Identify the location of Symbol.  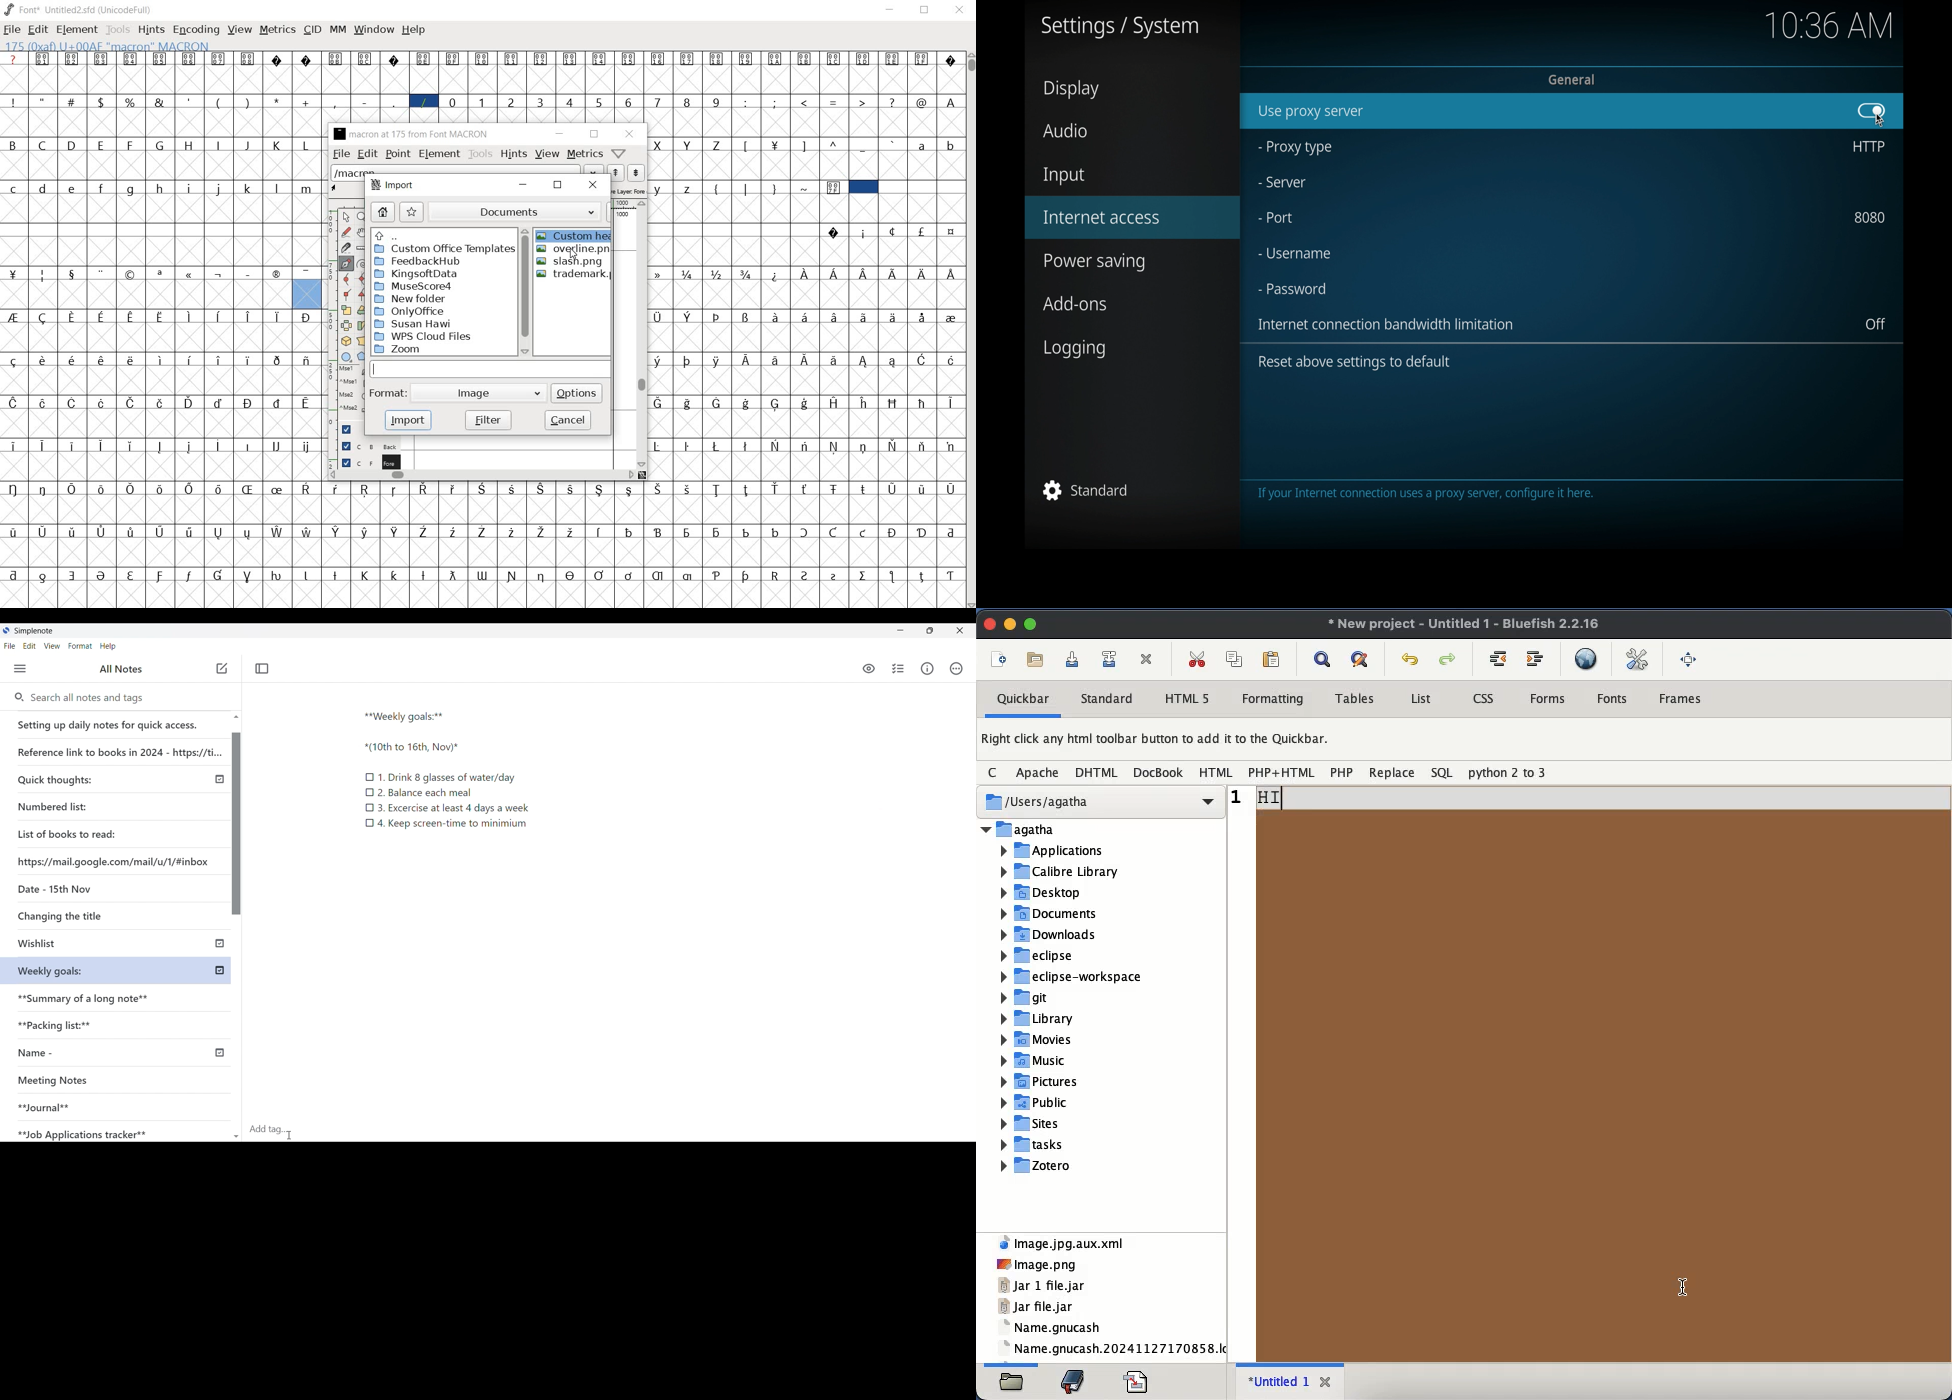
(251, 533).